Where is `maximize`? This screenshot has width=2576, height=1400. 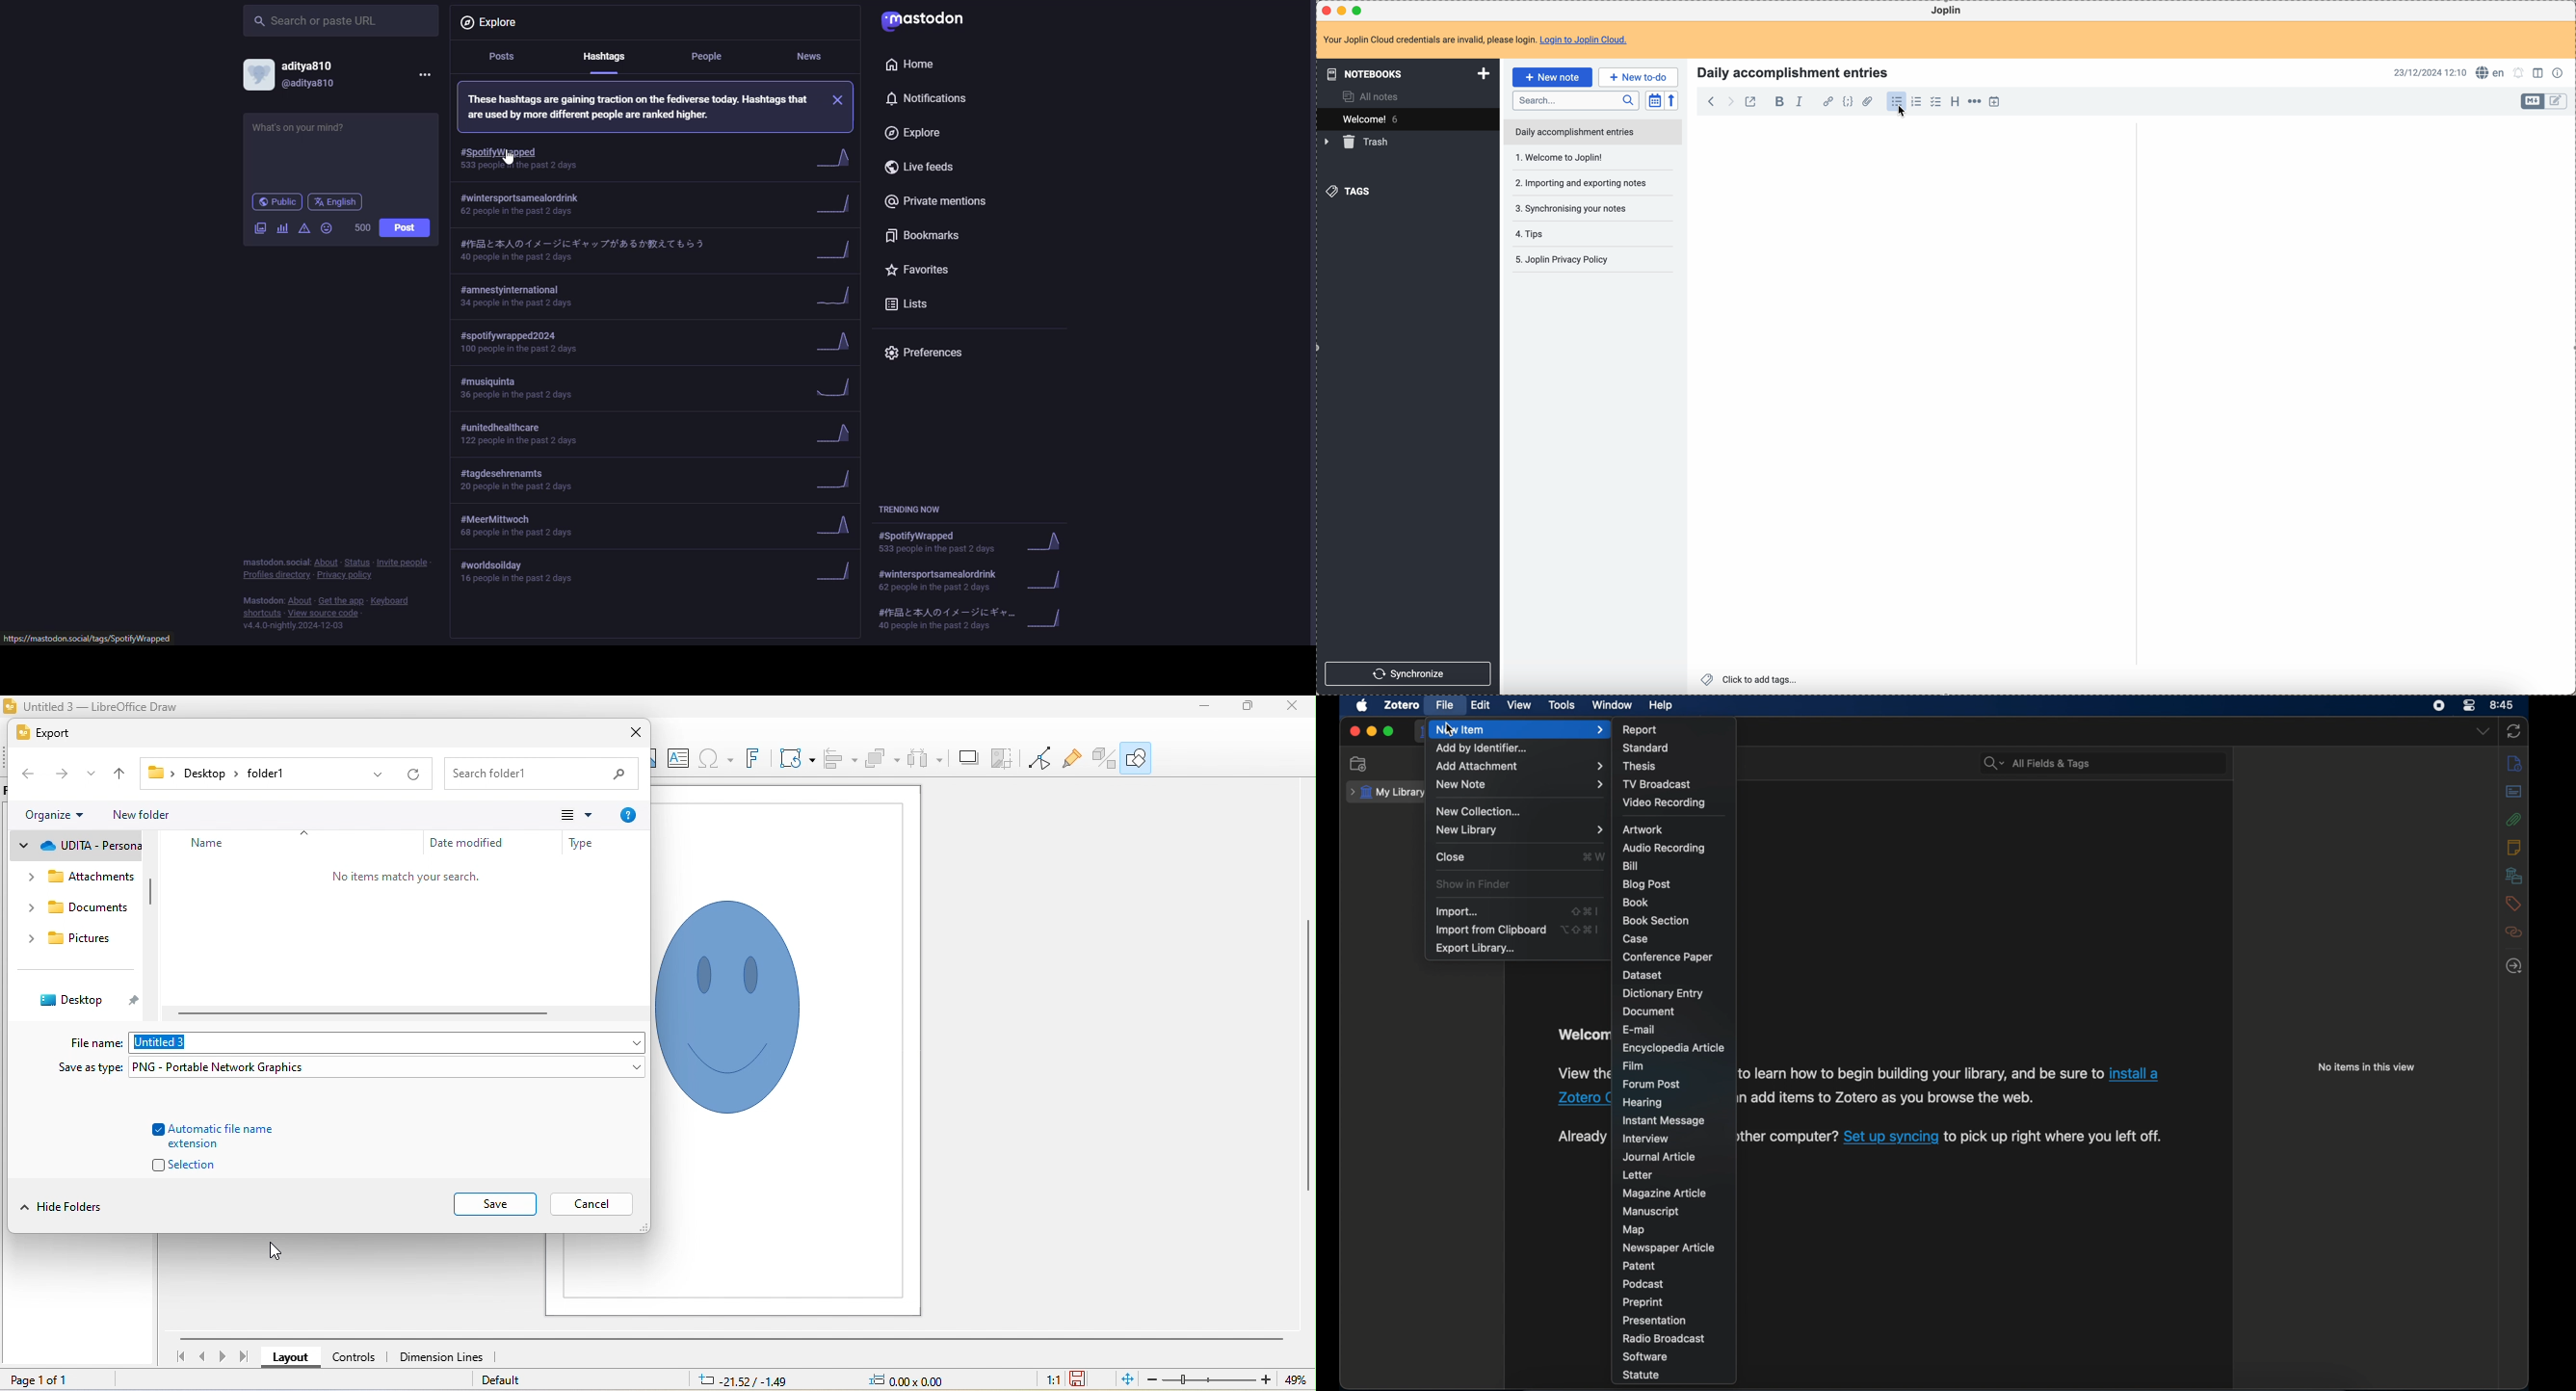
maximize is located at coordinates (1390, 732).